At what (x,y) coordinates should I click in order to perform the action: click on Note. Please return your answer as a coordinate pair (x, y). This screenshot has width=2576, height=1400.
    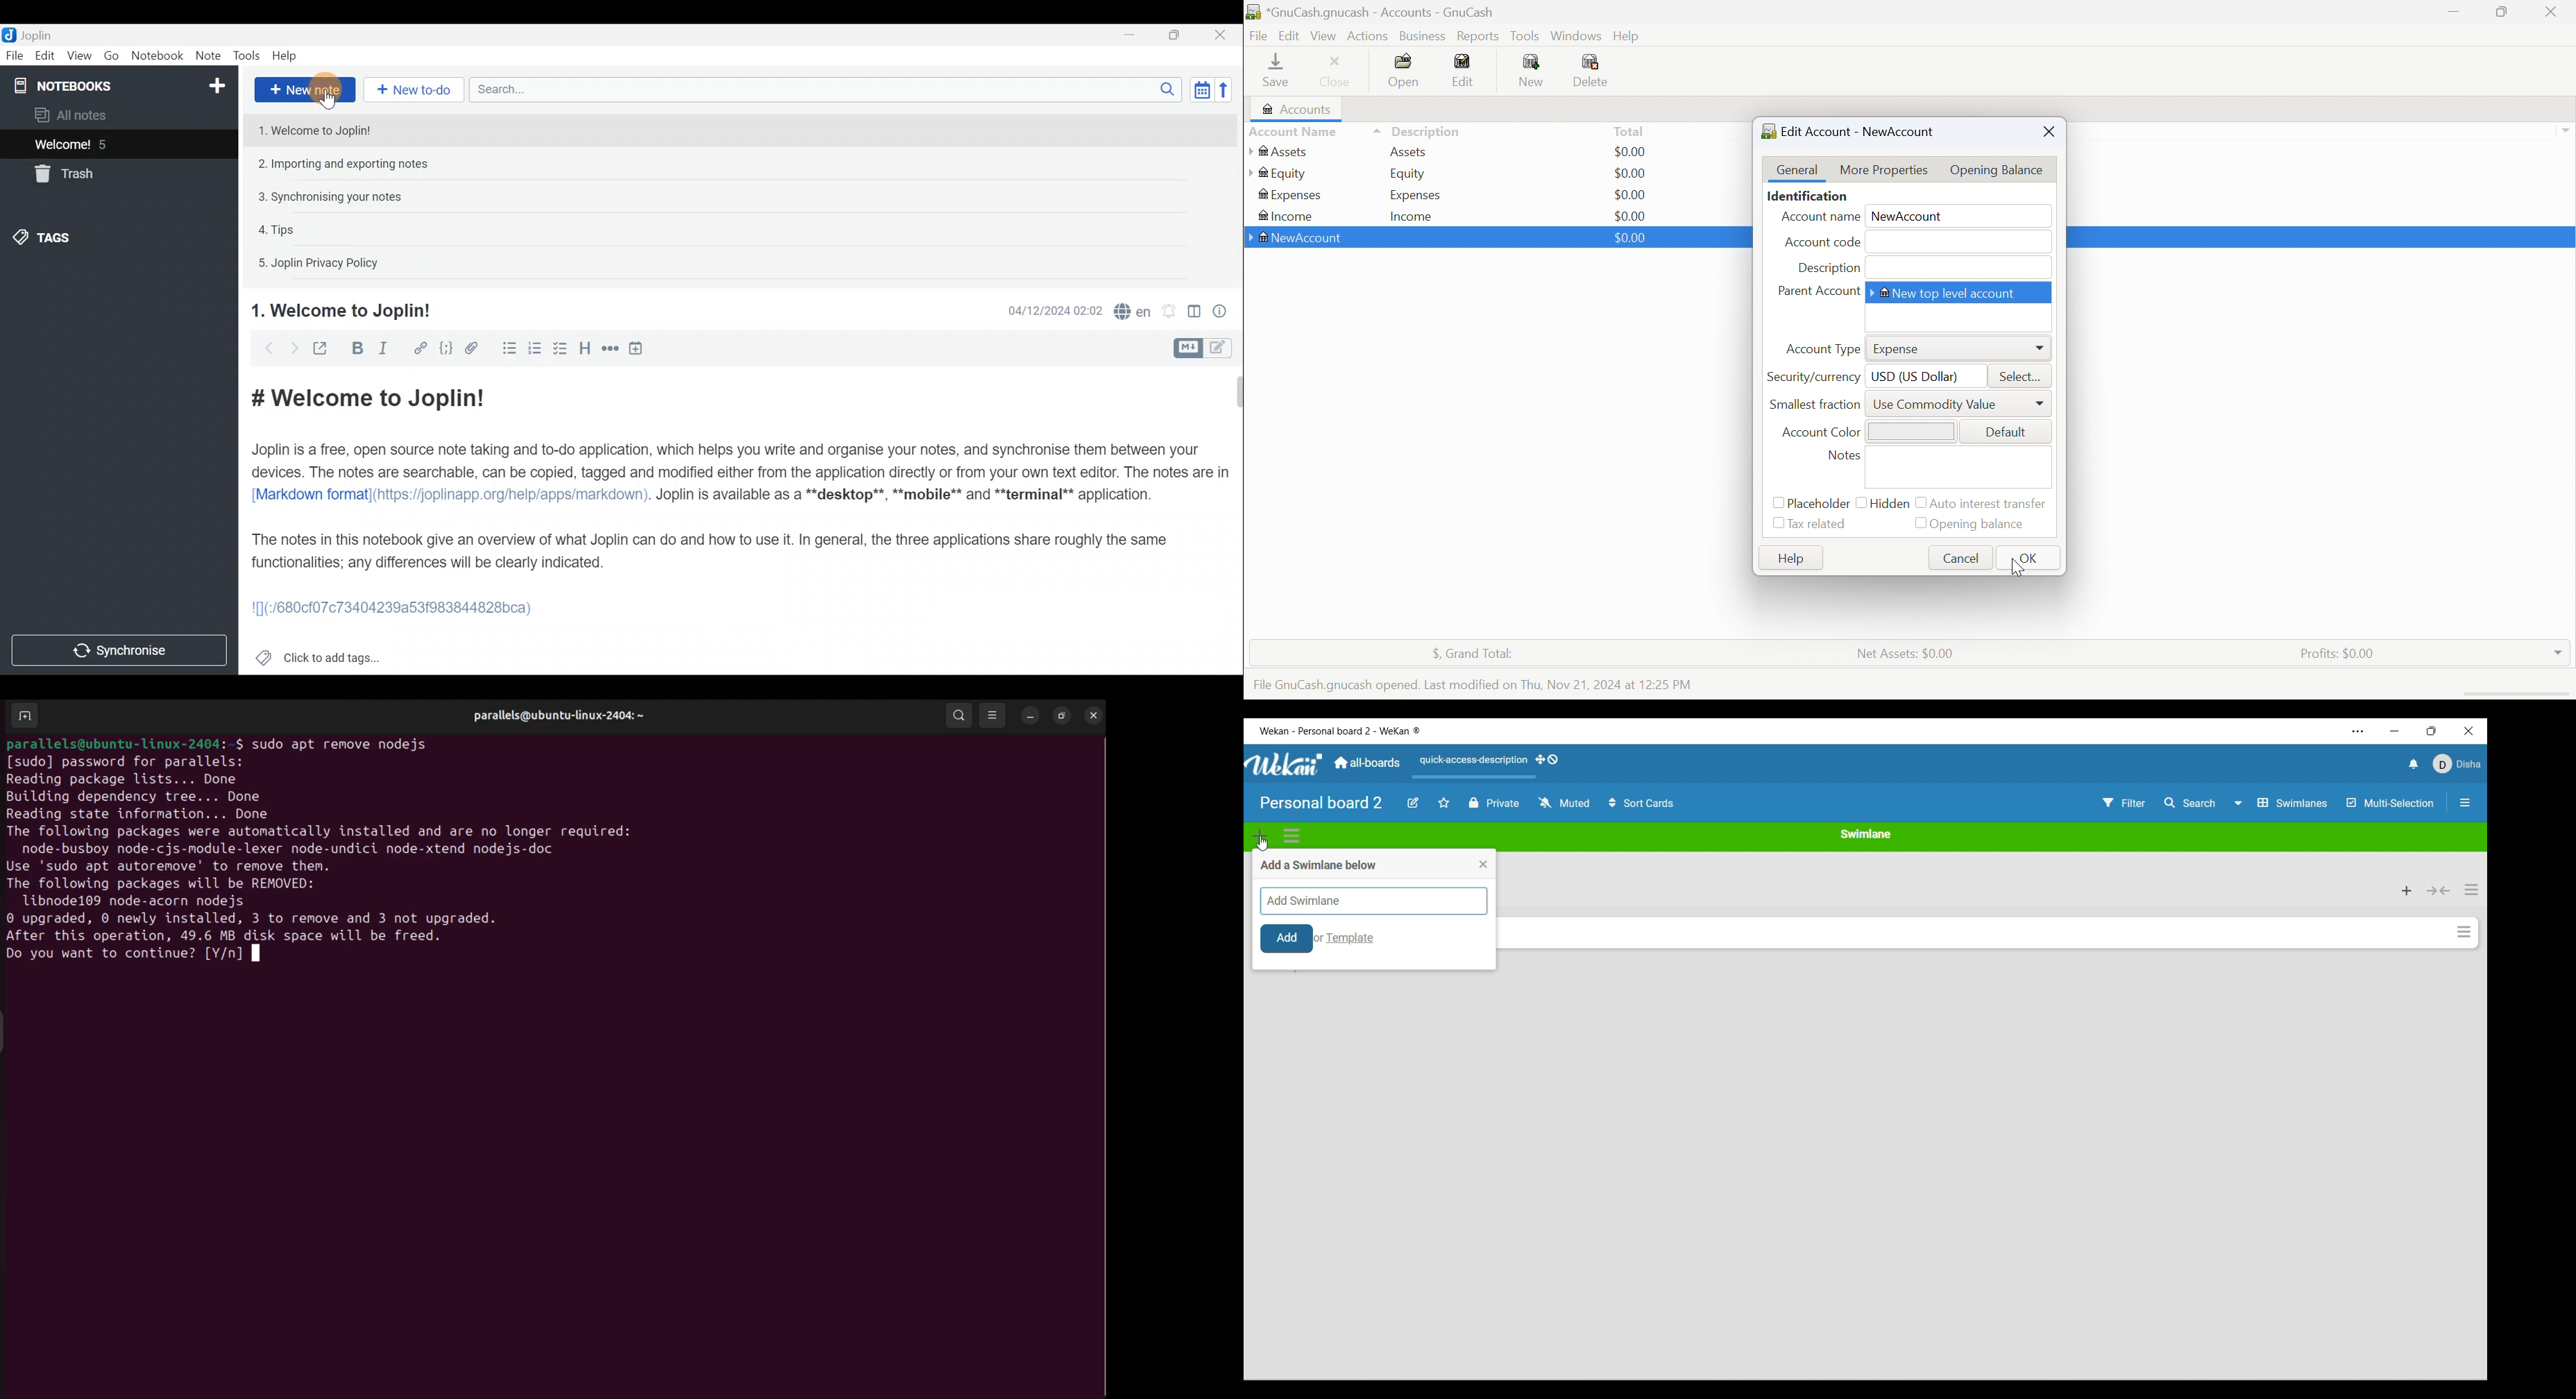
    Looking at the image, I should click on (206, 53).